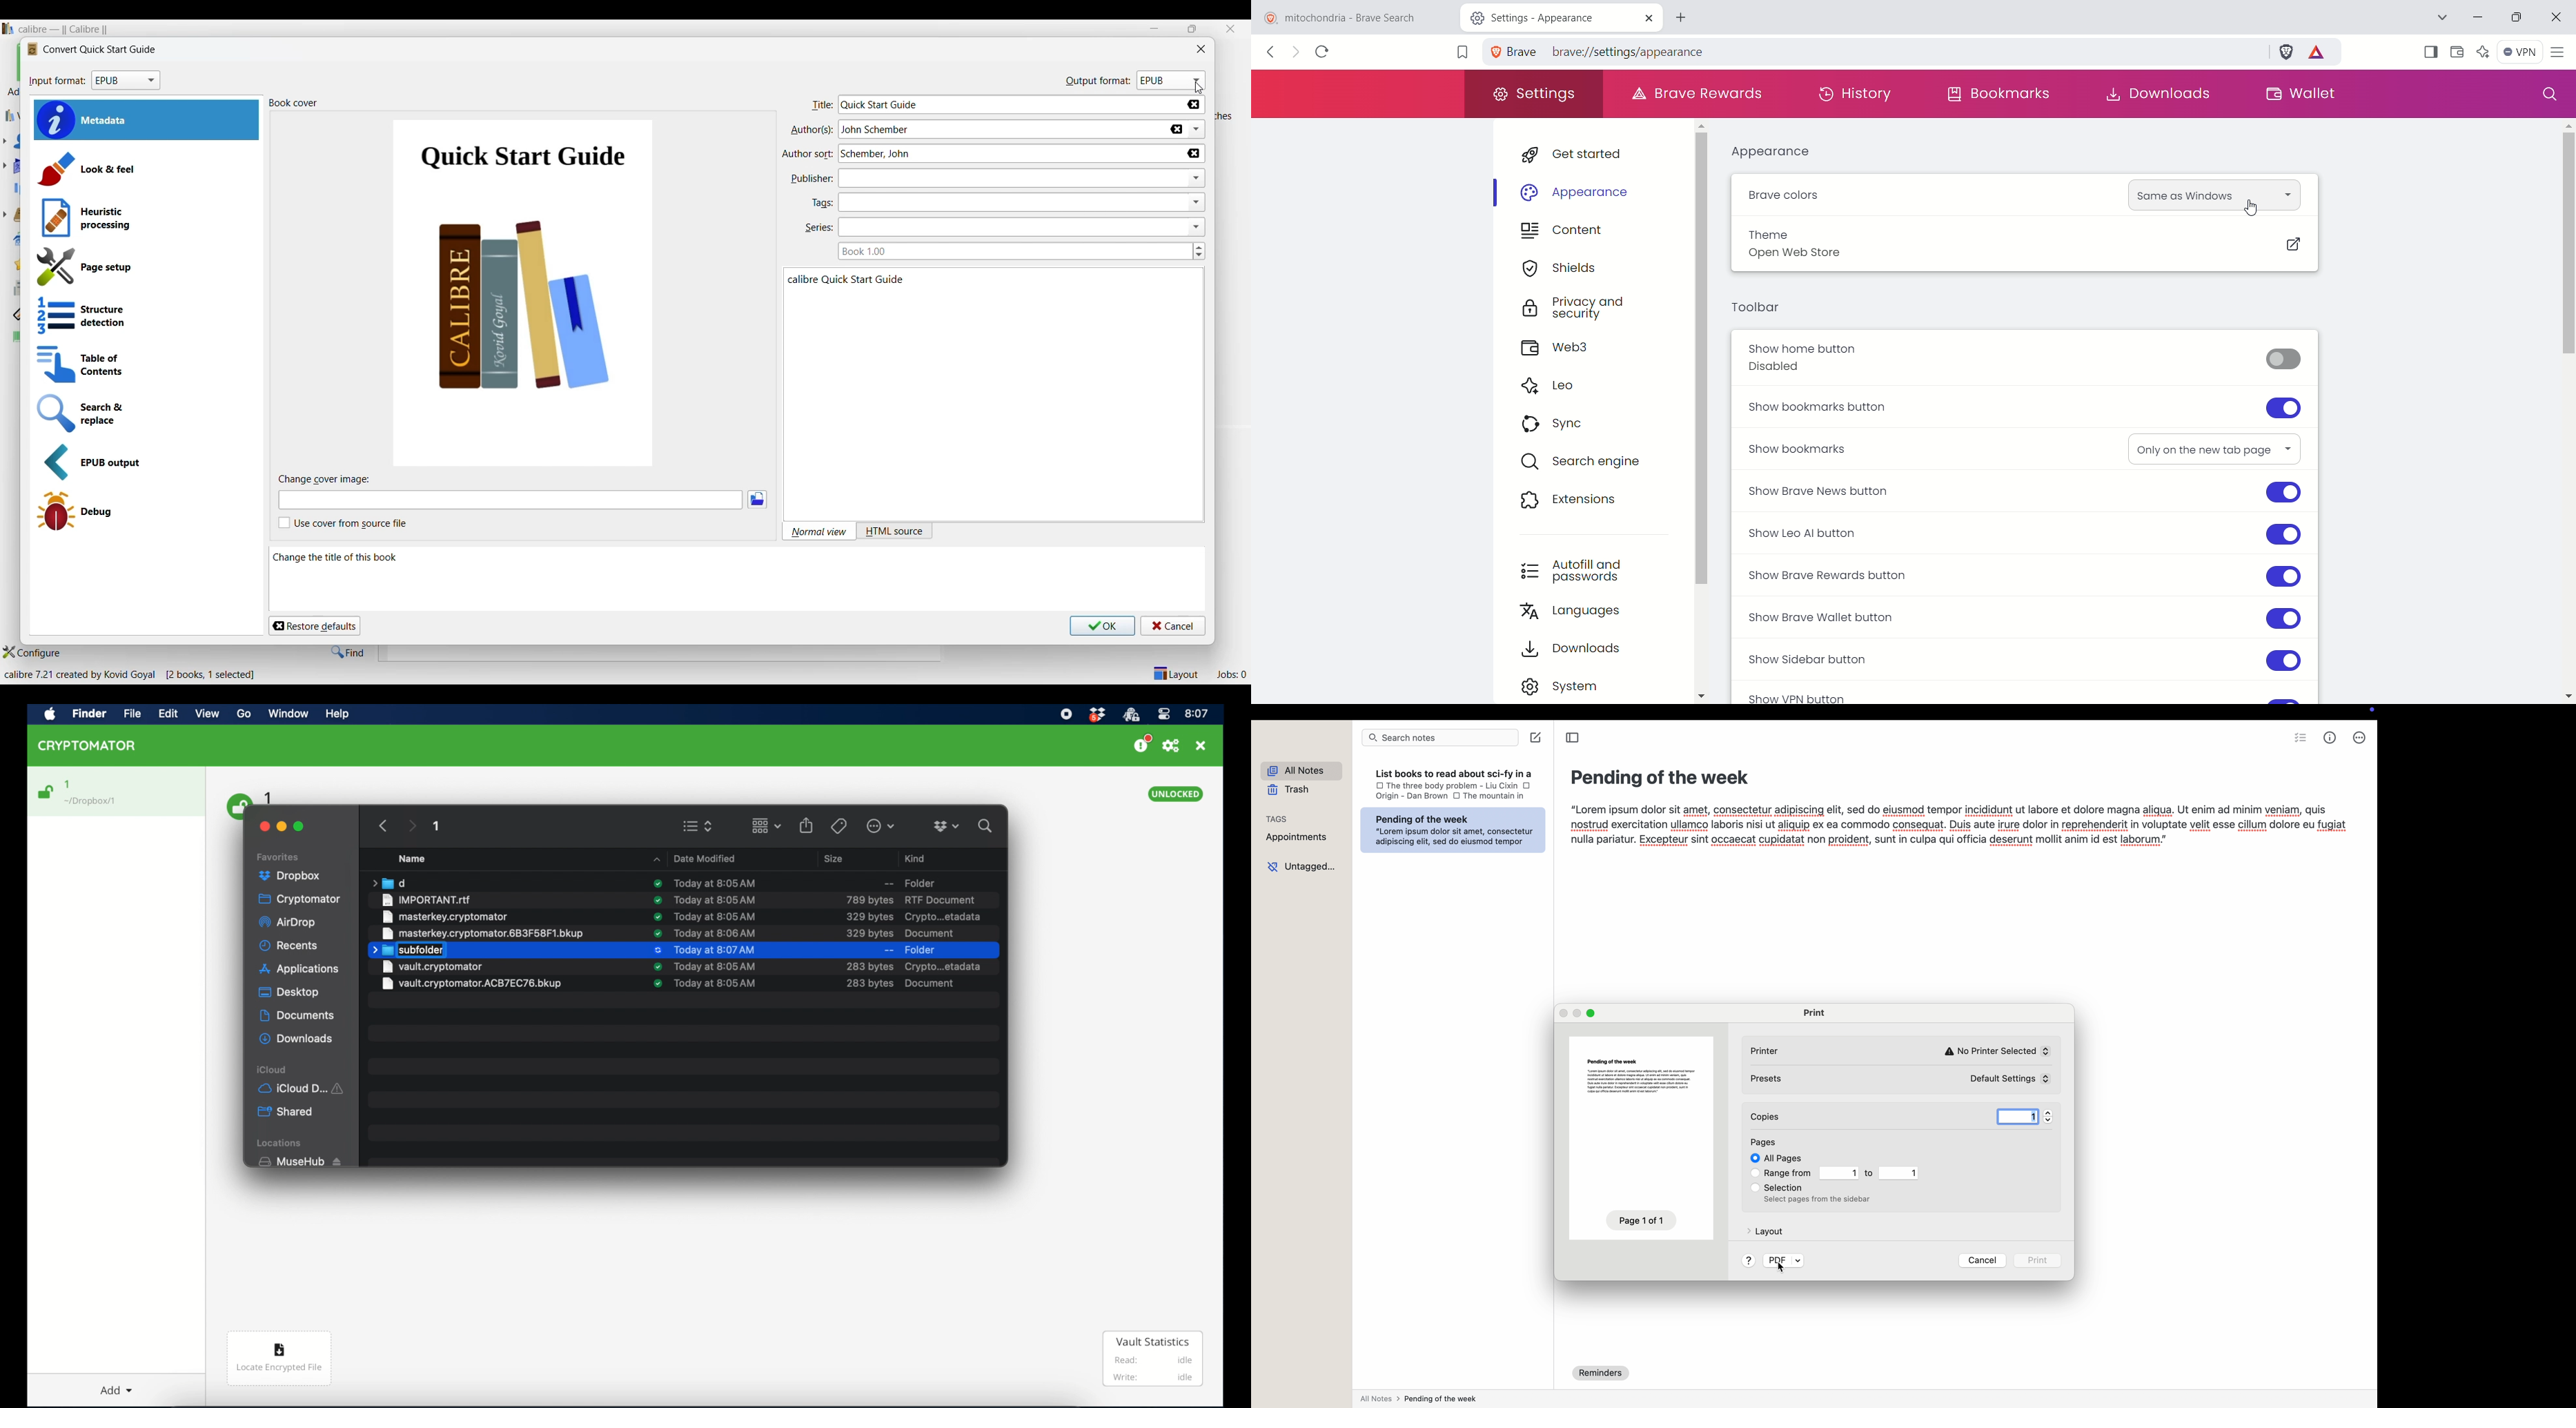 Image resolution: width=2576 pixels, height=1428 pixels. What do you see at coordinates (169, 714) in the screenshot?
I see `Edit` at bounding box center [169, 714].